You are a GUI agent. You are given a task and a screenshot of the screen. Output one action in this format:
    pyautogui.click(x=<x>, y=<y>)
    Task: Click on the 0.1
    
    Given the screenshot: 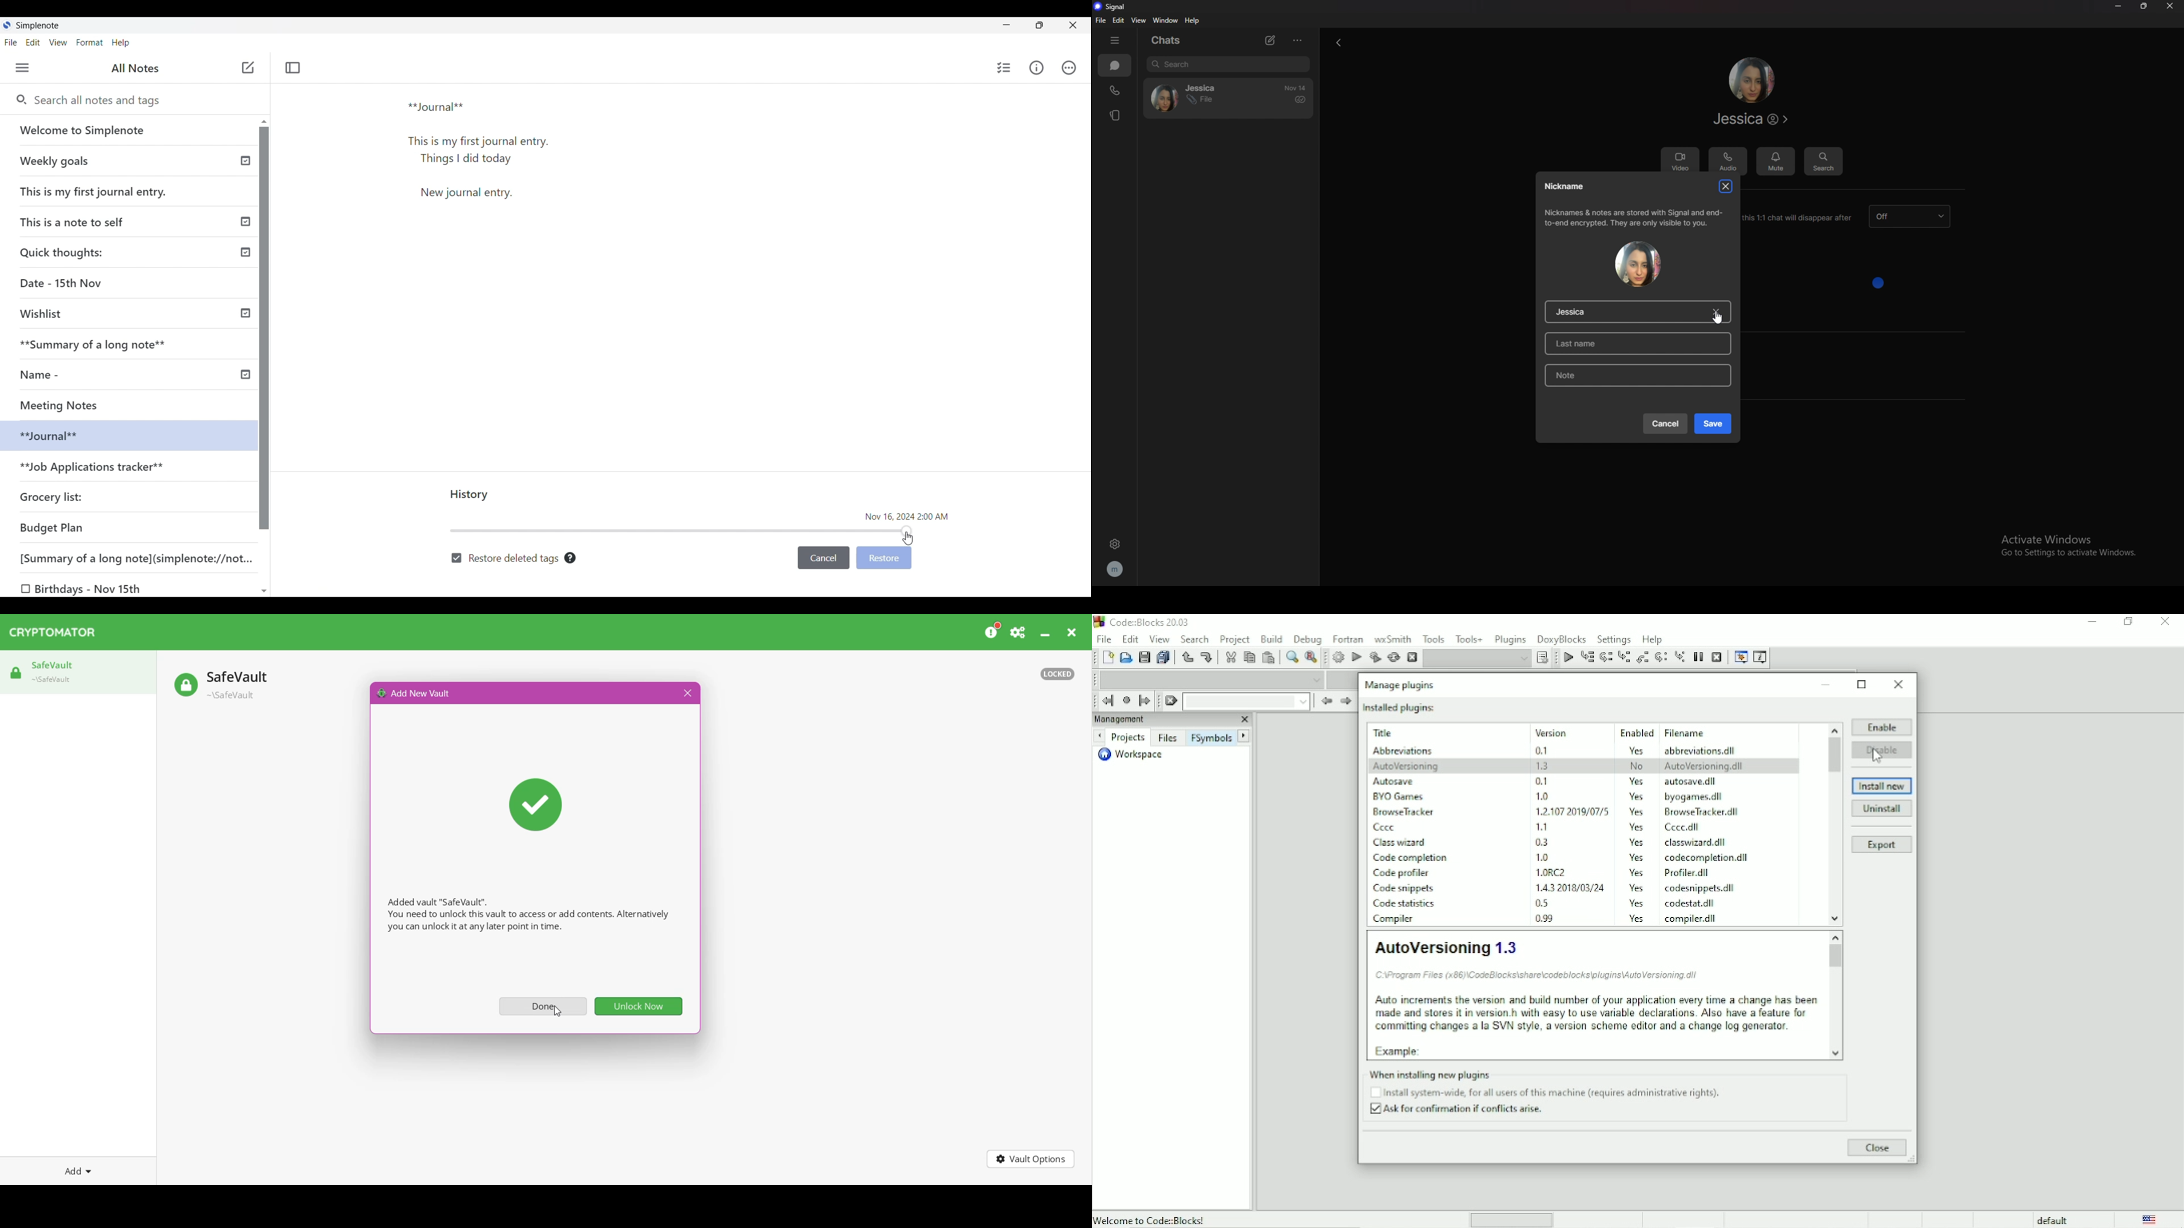 What is the action you would take?
    pyautogui.click(x=1542, y=781)
    